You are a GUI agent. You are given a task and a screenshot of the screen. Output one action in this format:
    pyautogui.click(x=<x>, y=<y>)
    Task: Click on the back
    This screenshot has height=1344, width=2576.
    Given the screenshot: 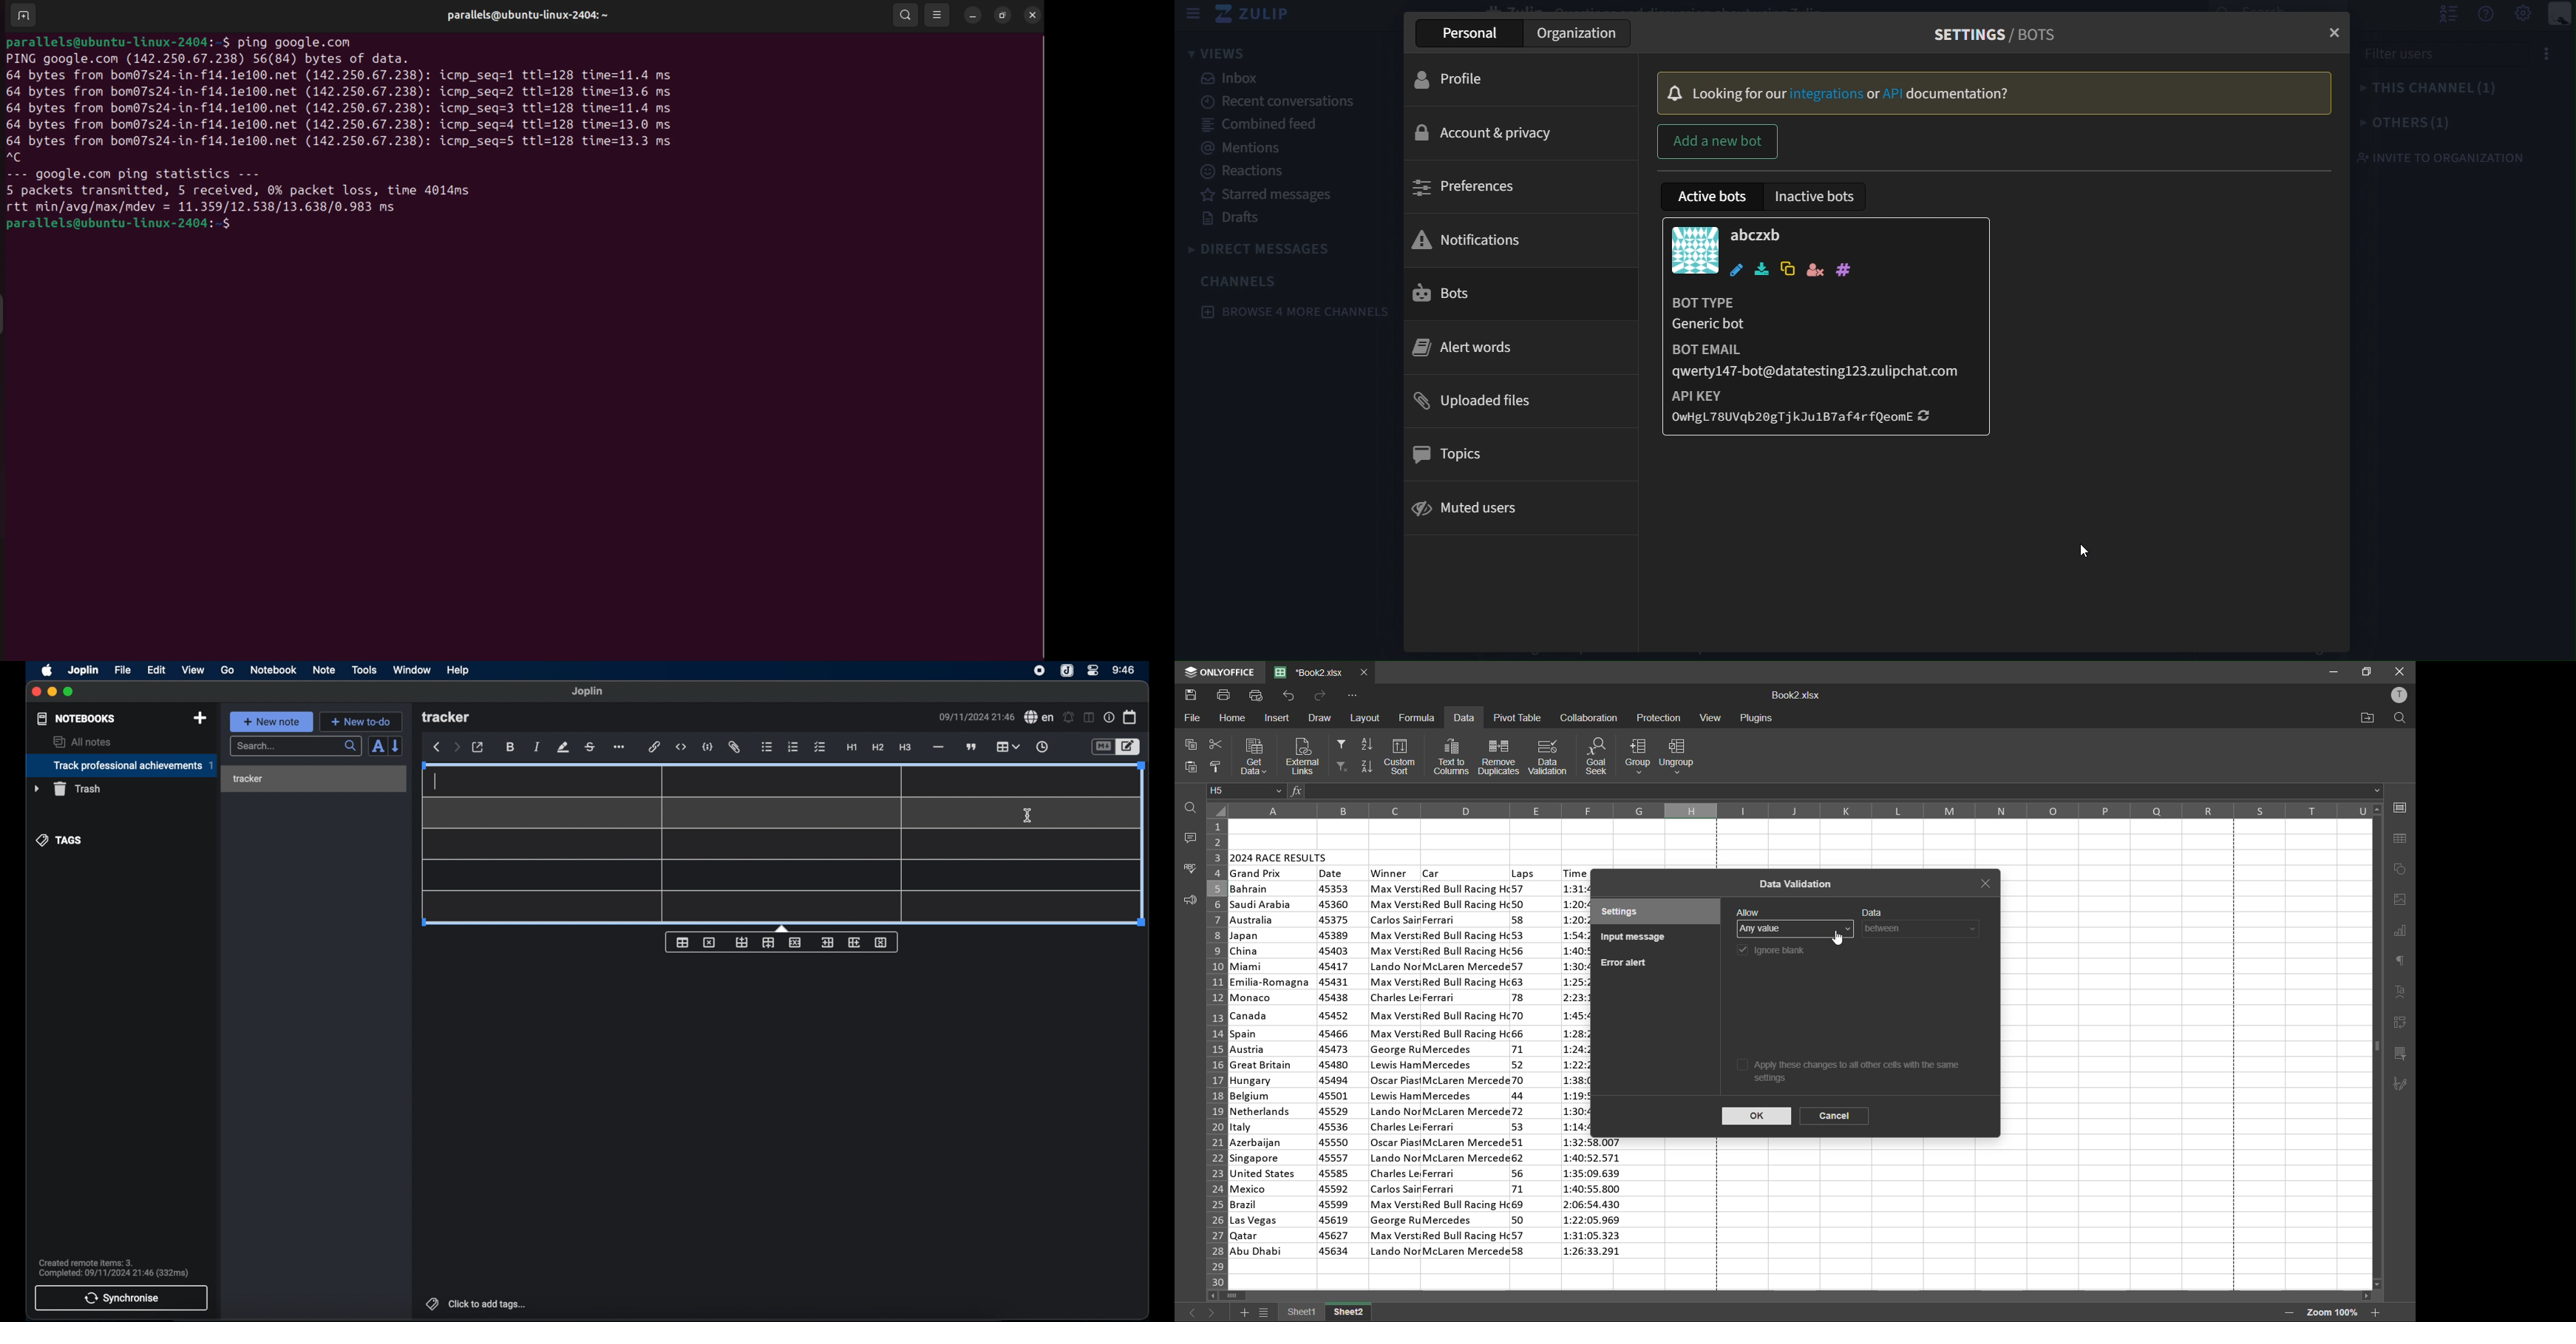 What is the action you would take?
    pyautogui.click(x=437, y=747)
    